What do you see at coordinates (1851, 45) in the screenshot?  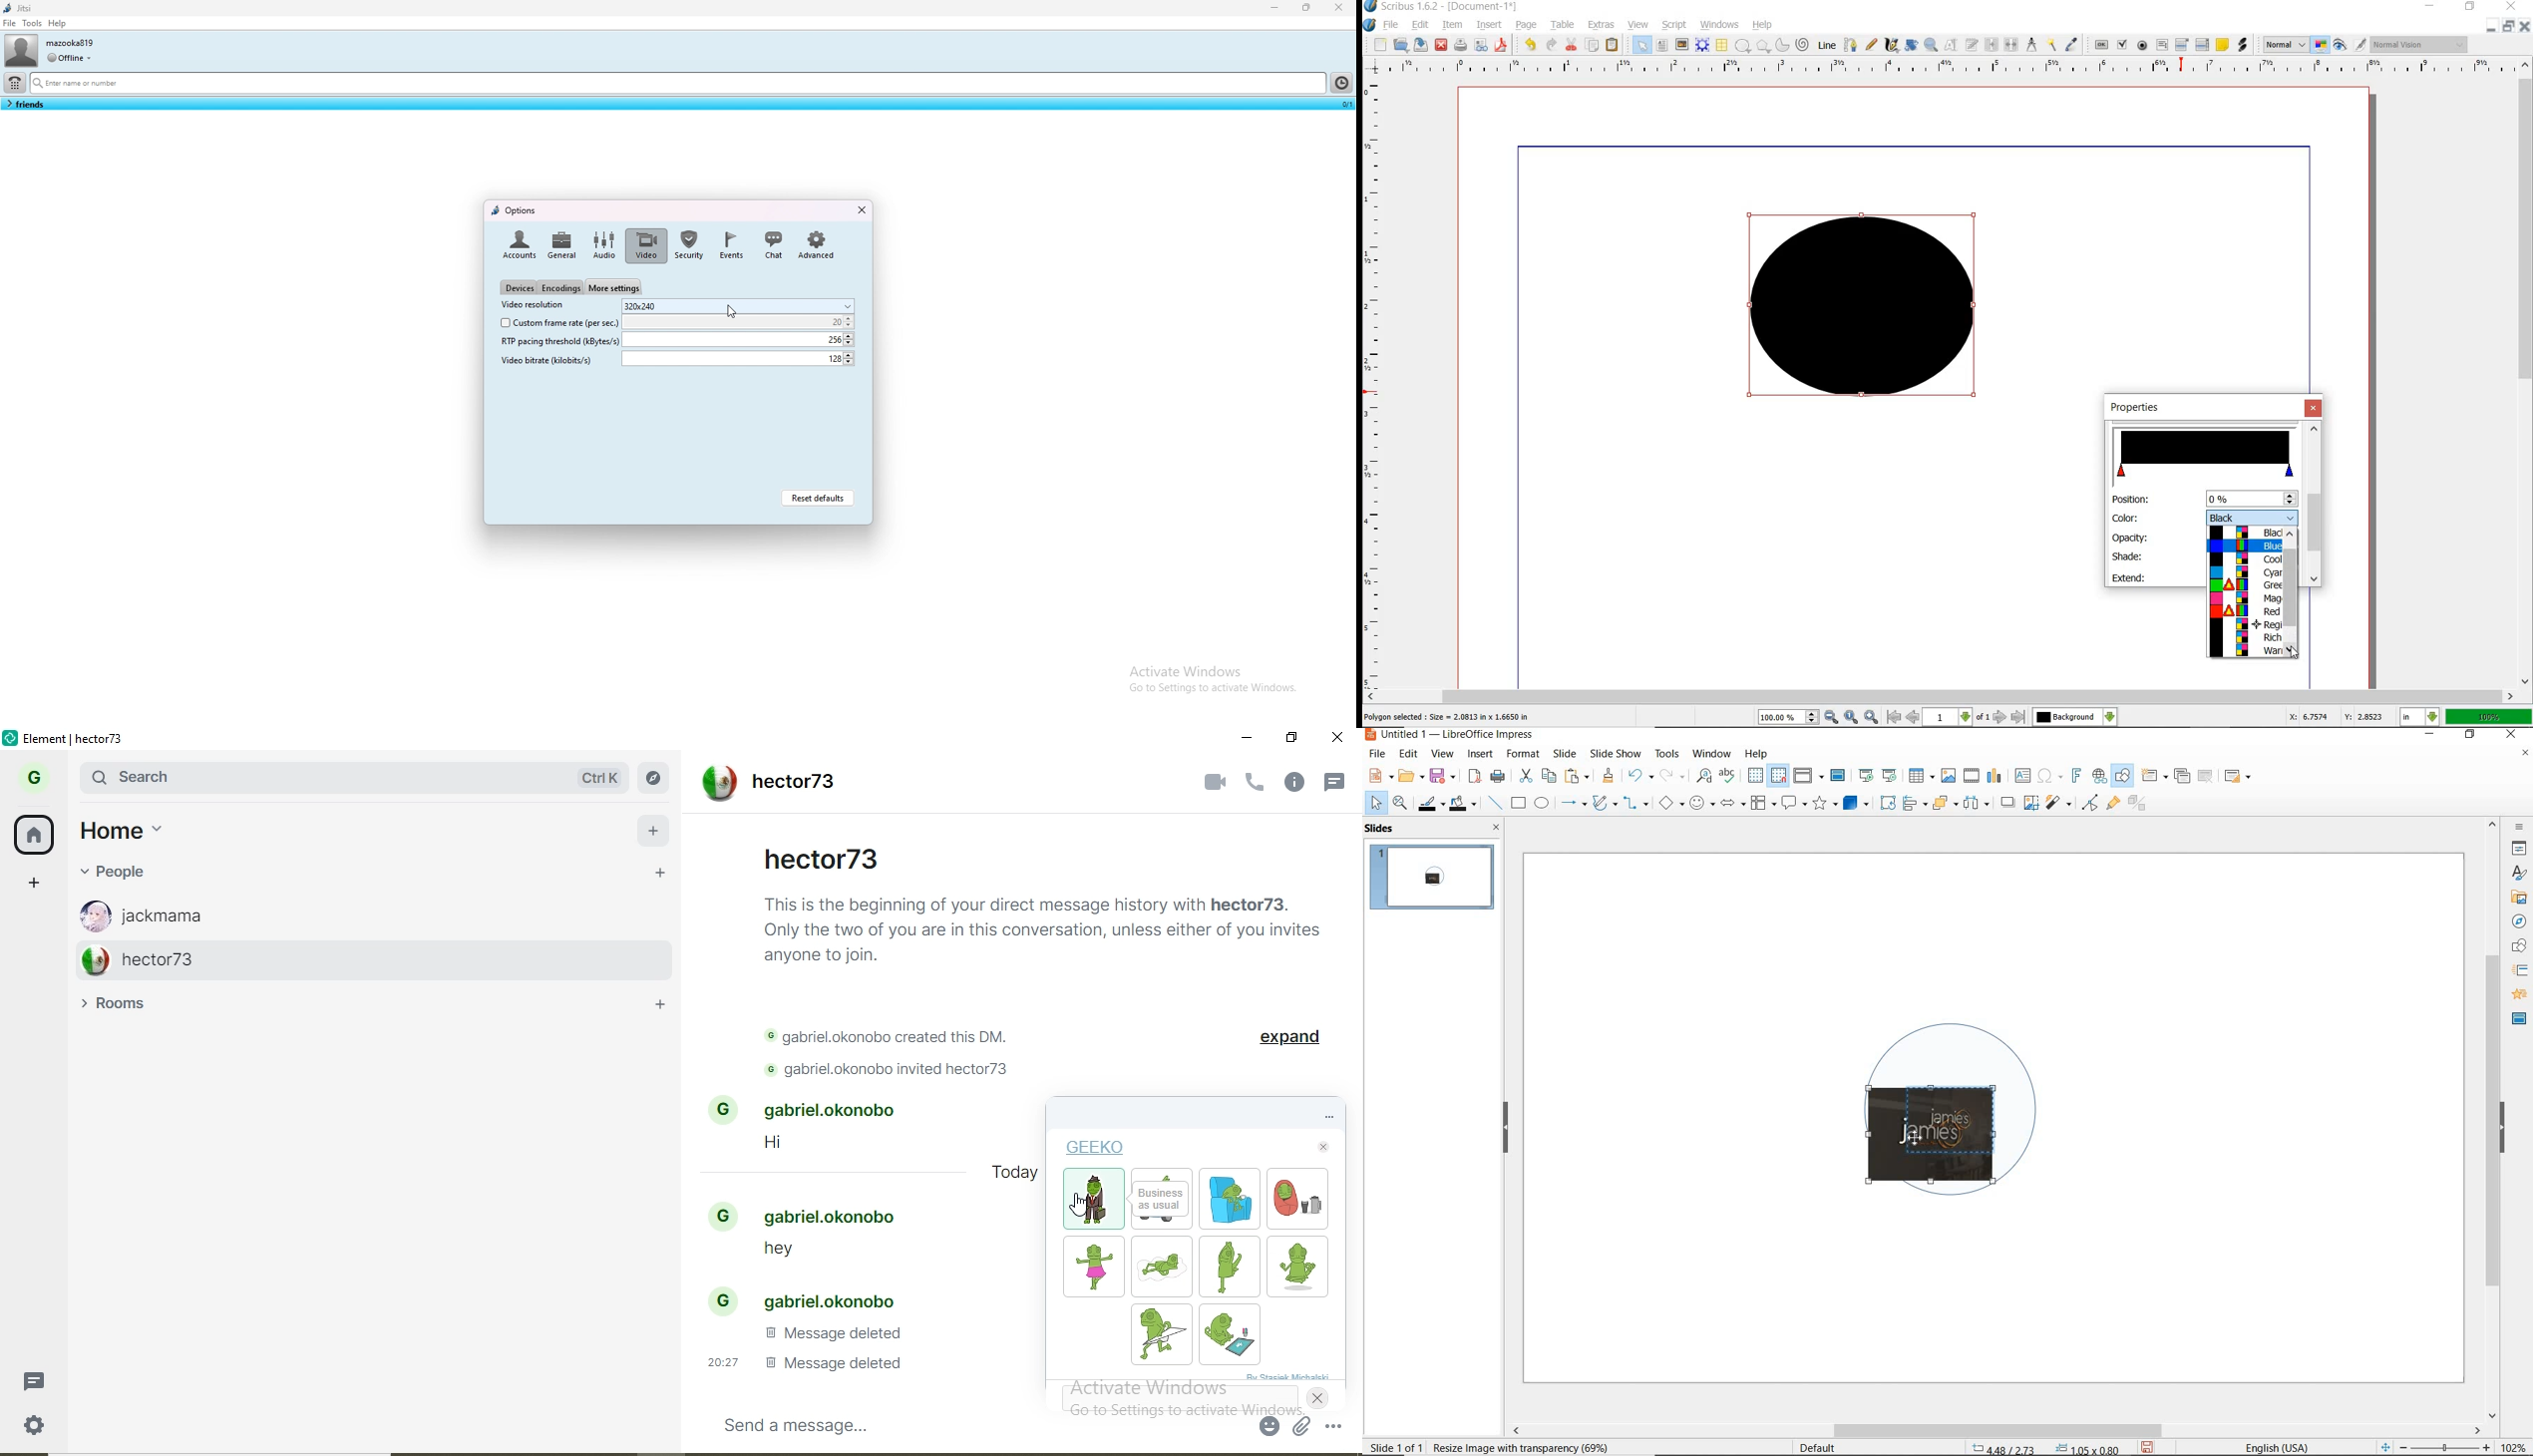 I see `BEZIER CURVE` at bounding box center [1851, 45].